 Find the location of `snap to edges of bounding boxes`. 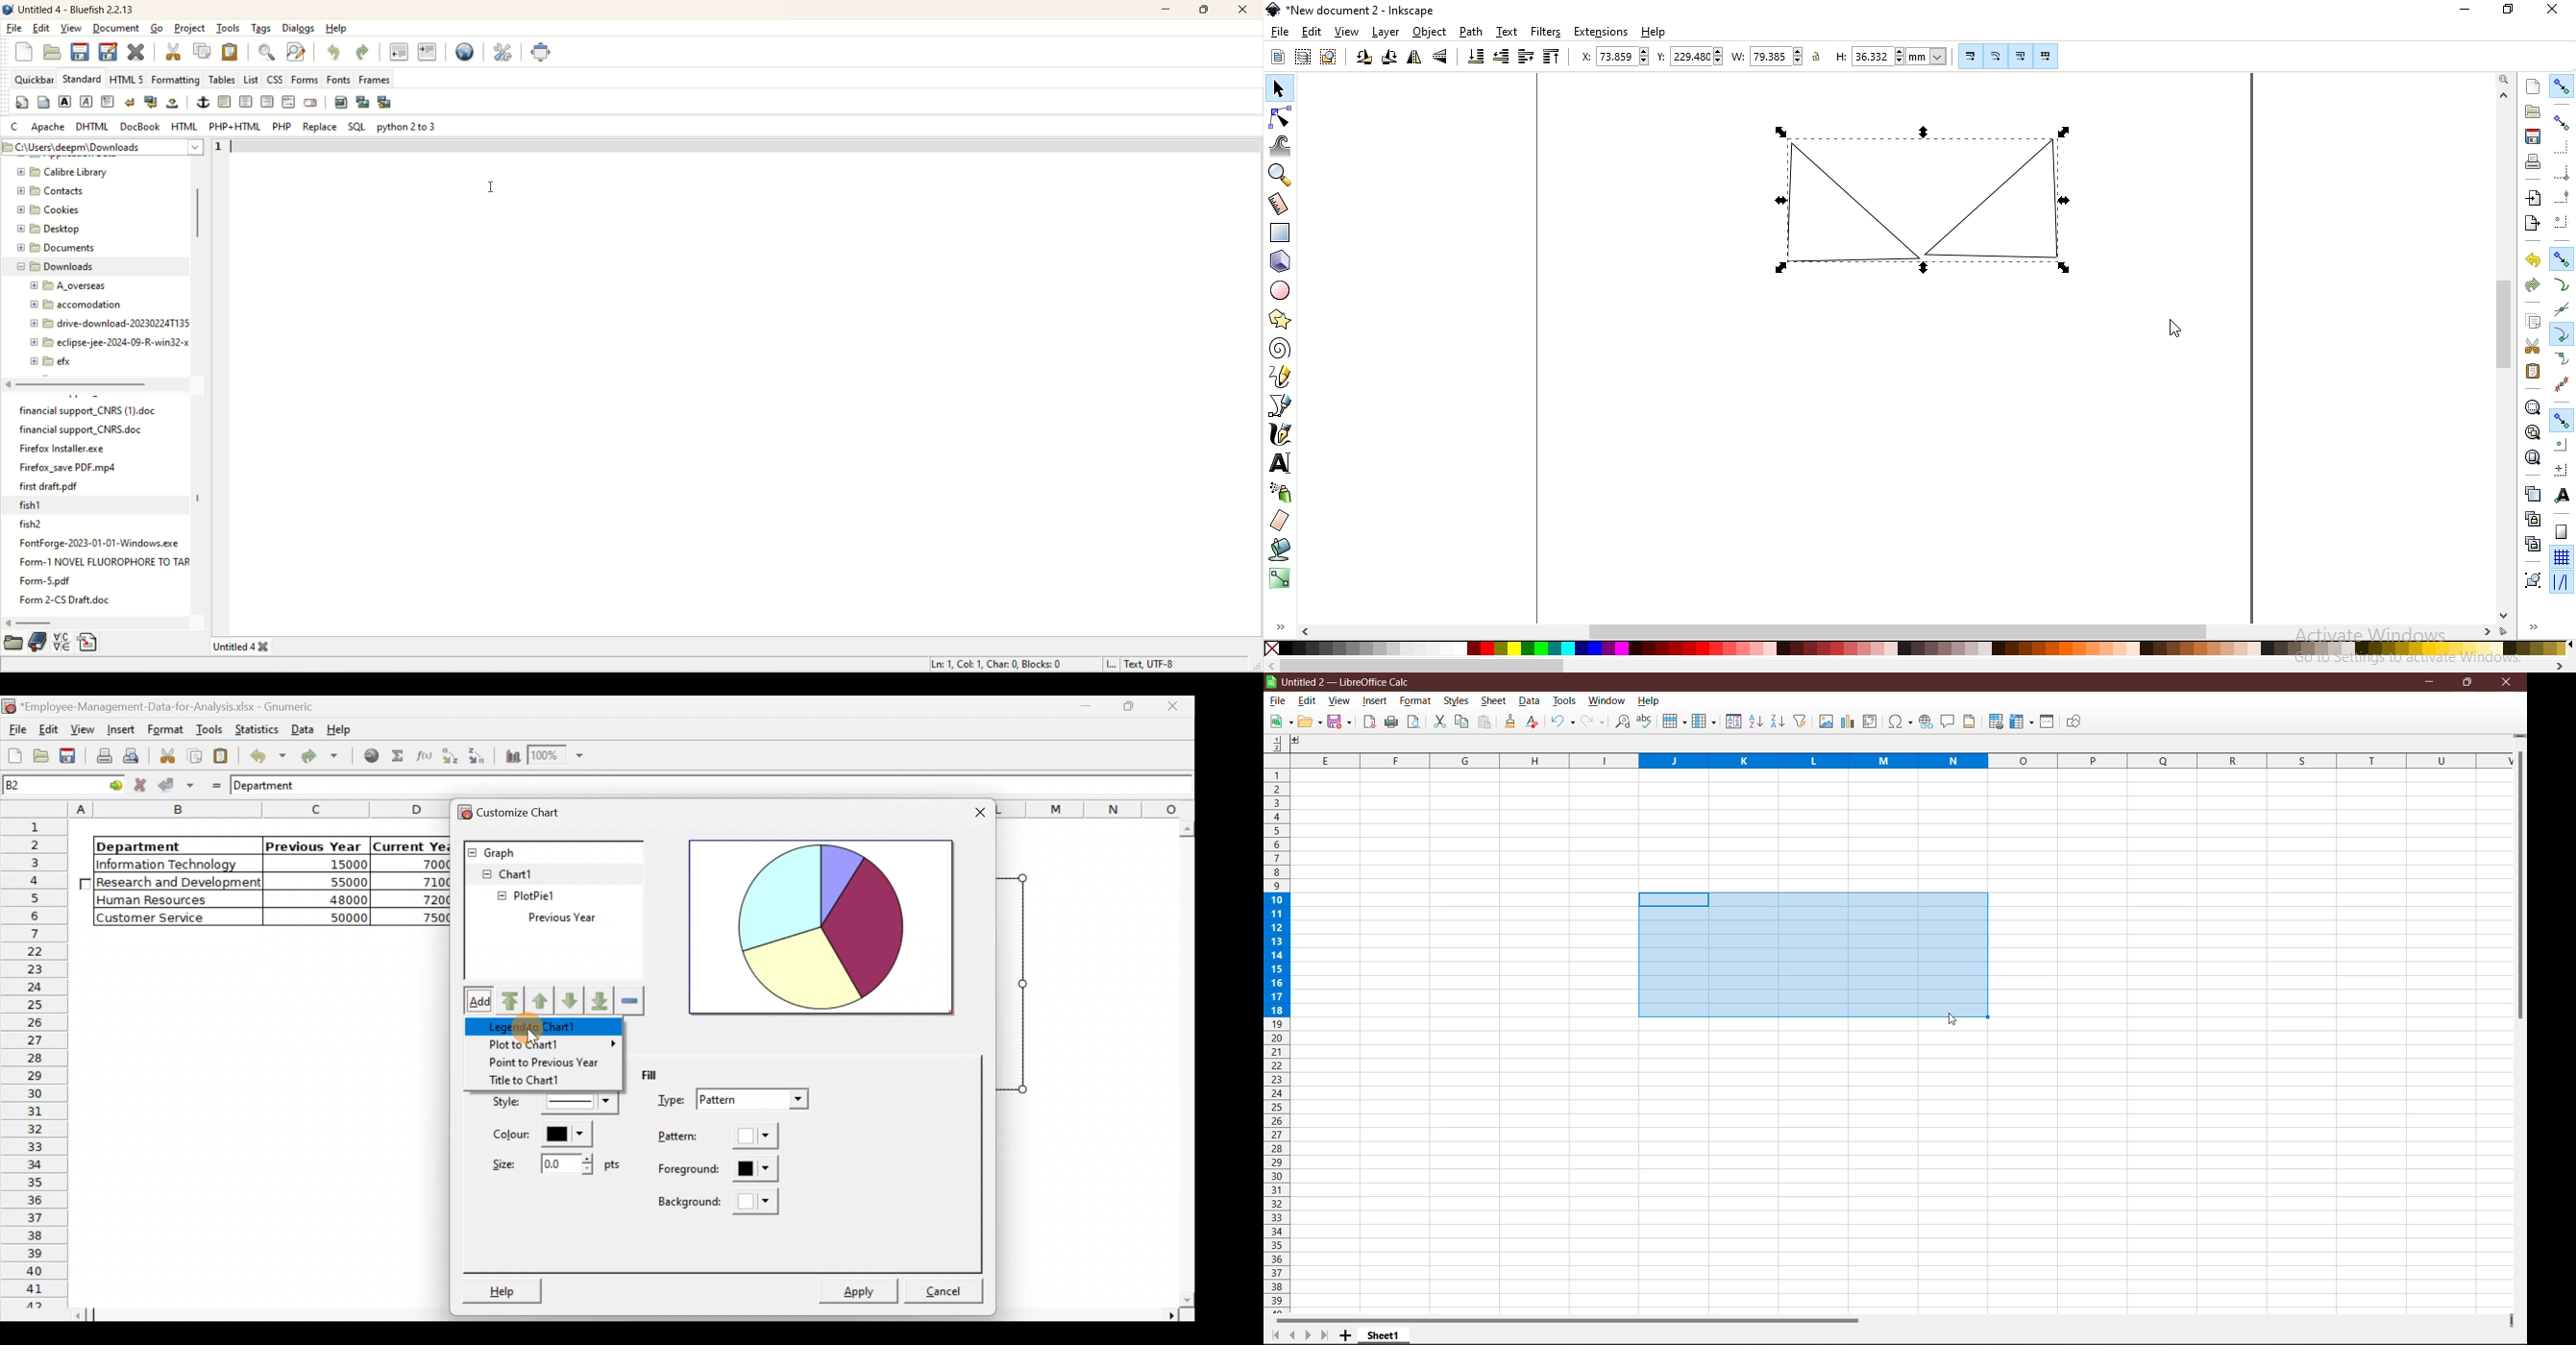

snap to edges of bounding boxes is located at coordinates (2564, 147).